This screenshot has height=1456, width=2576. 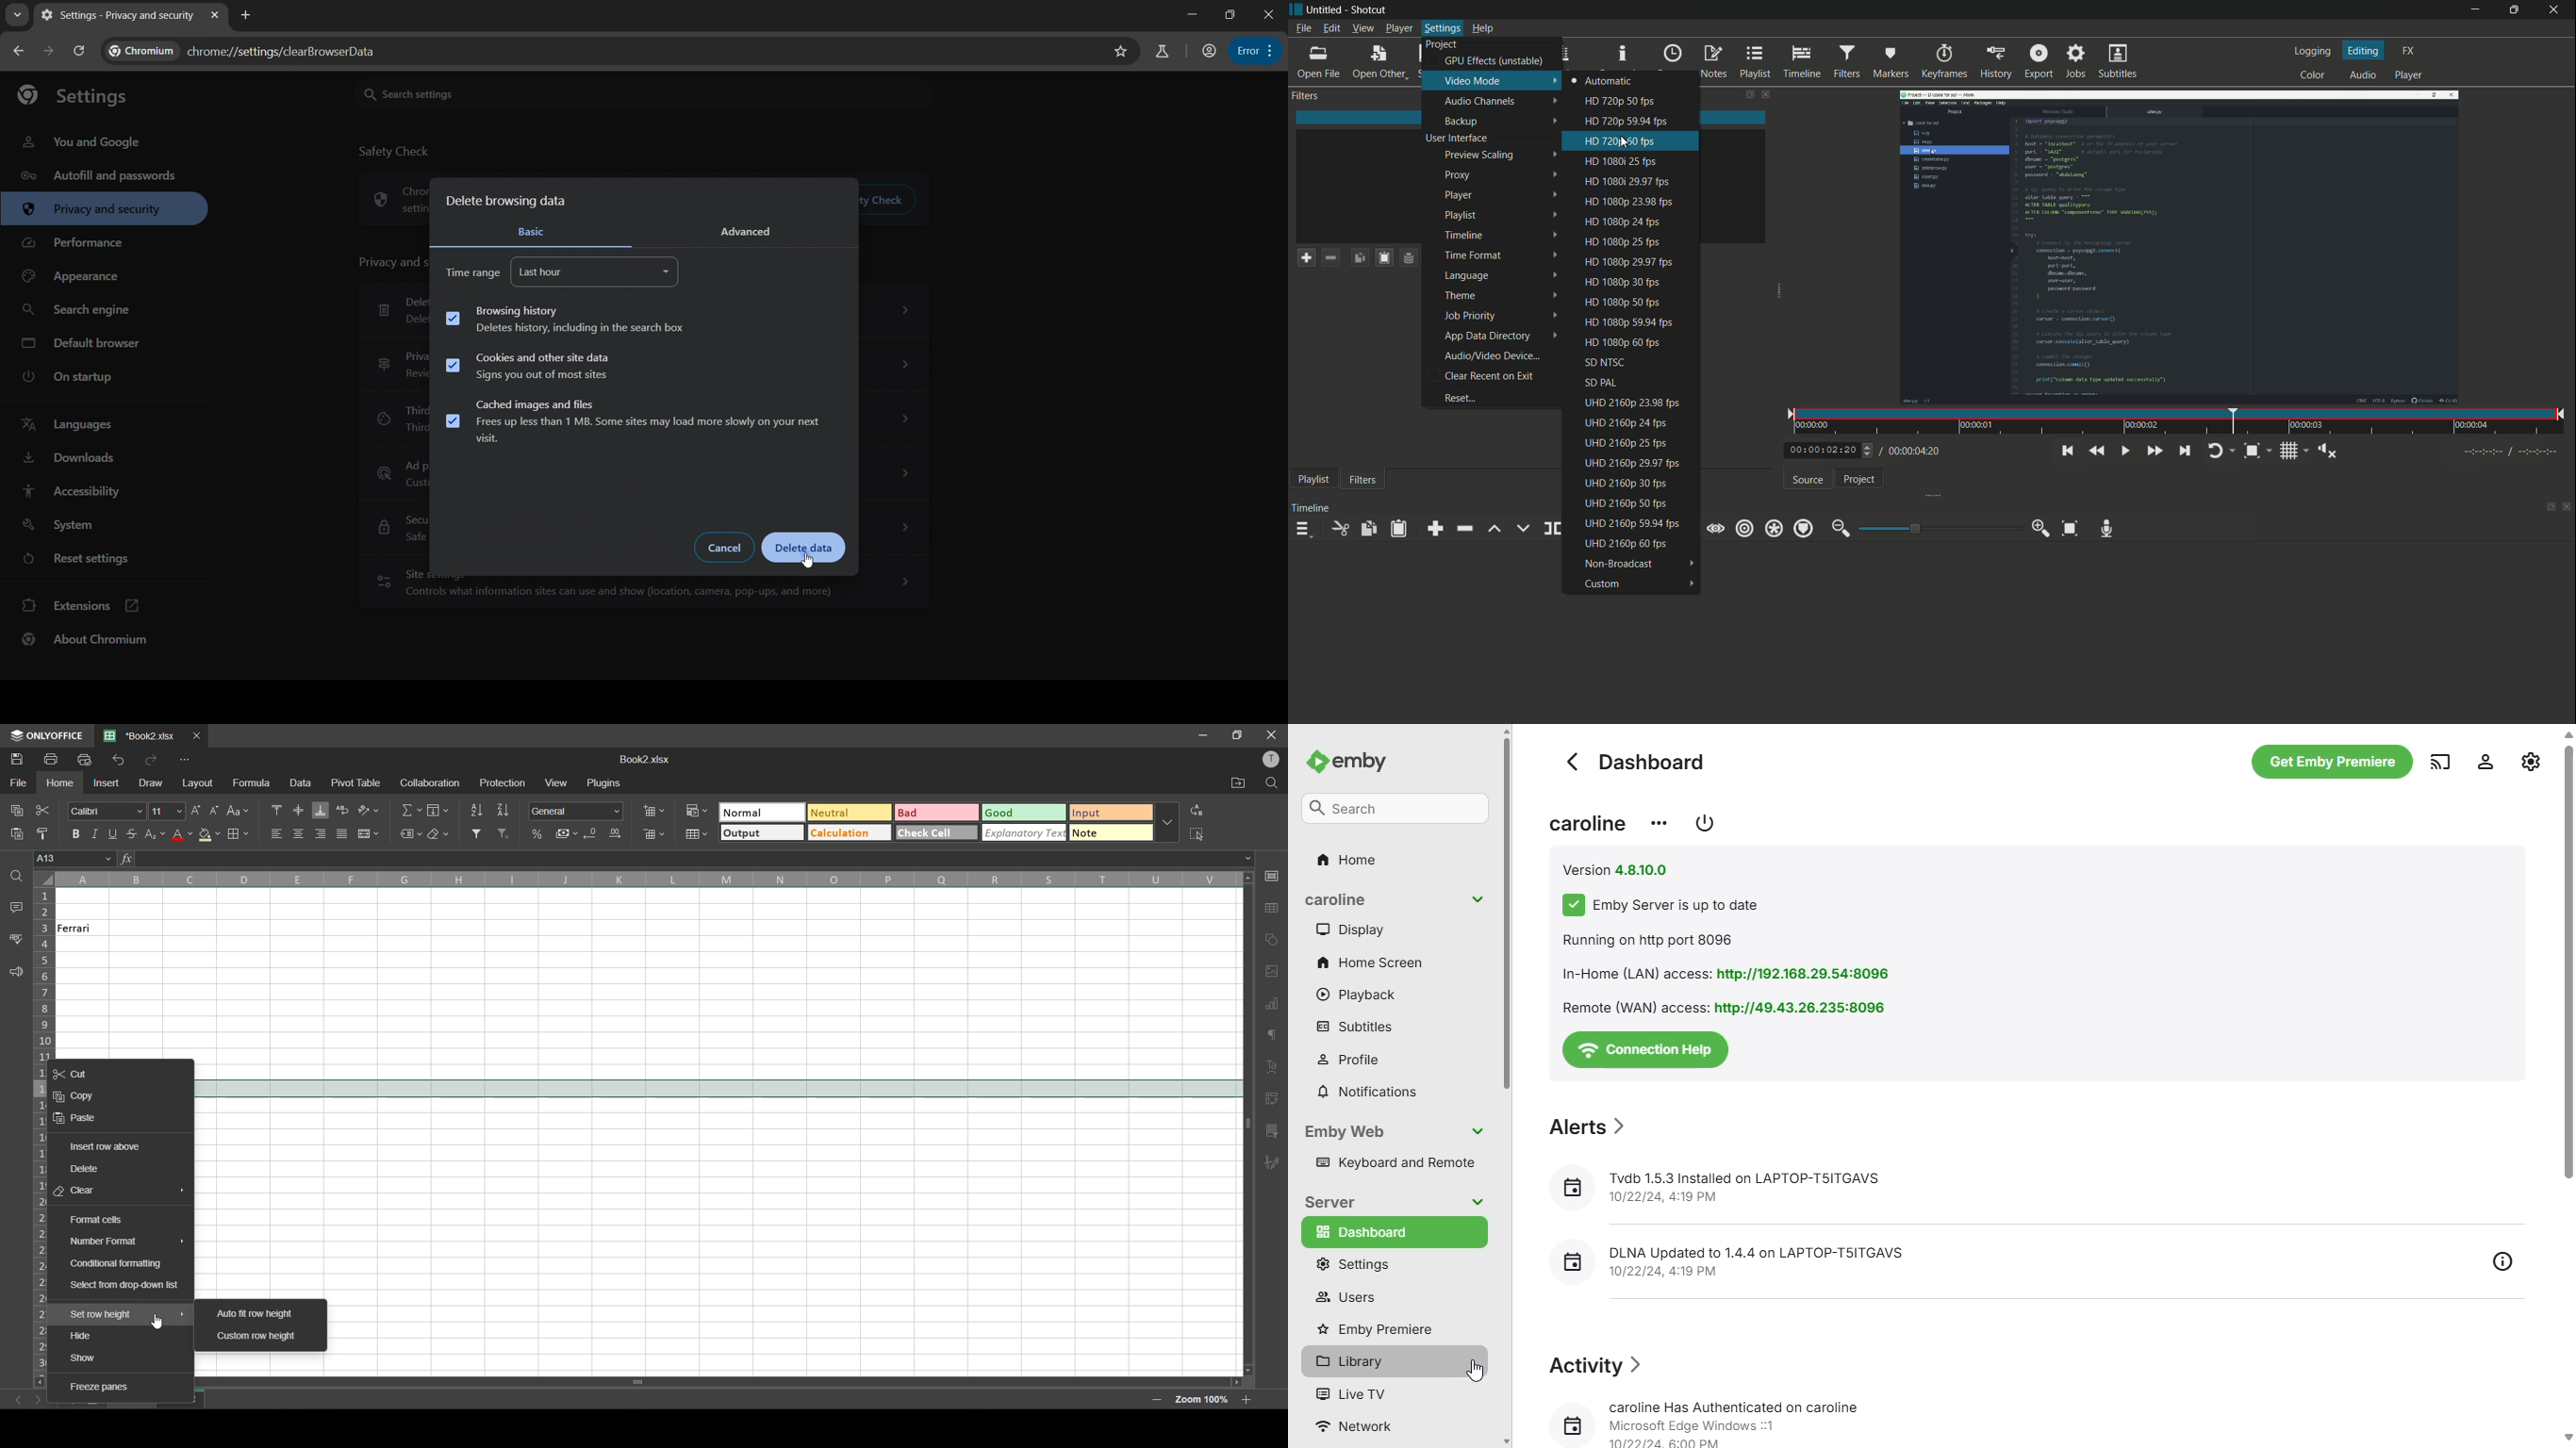 What do you see at coordinates (2098, 451) in the screenshot?
I see `quickly play backward` at bounding box center [2098, 451].